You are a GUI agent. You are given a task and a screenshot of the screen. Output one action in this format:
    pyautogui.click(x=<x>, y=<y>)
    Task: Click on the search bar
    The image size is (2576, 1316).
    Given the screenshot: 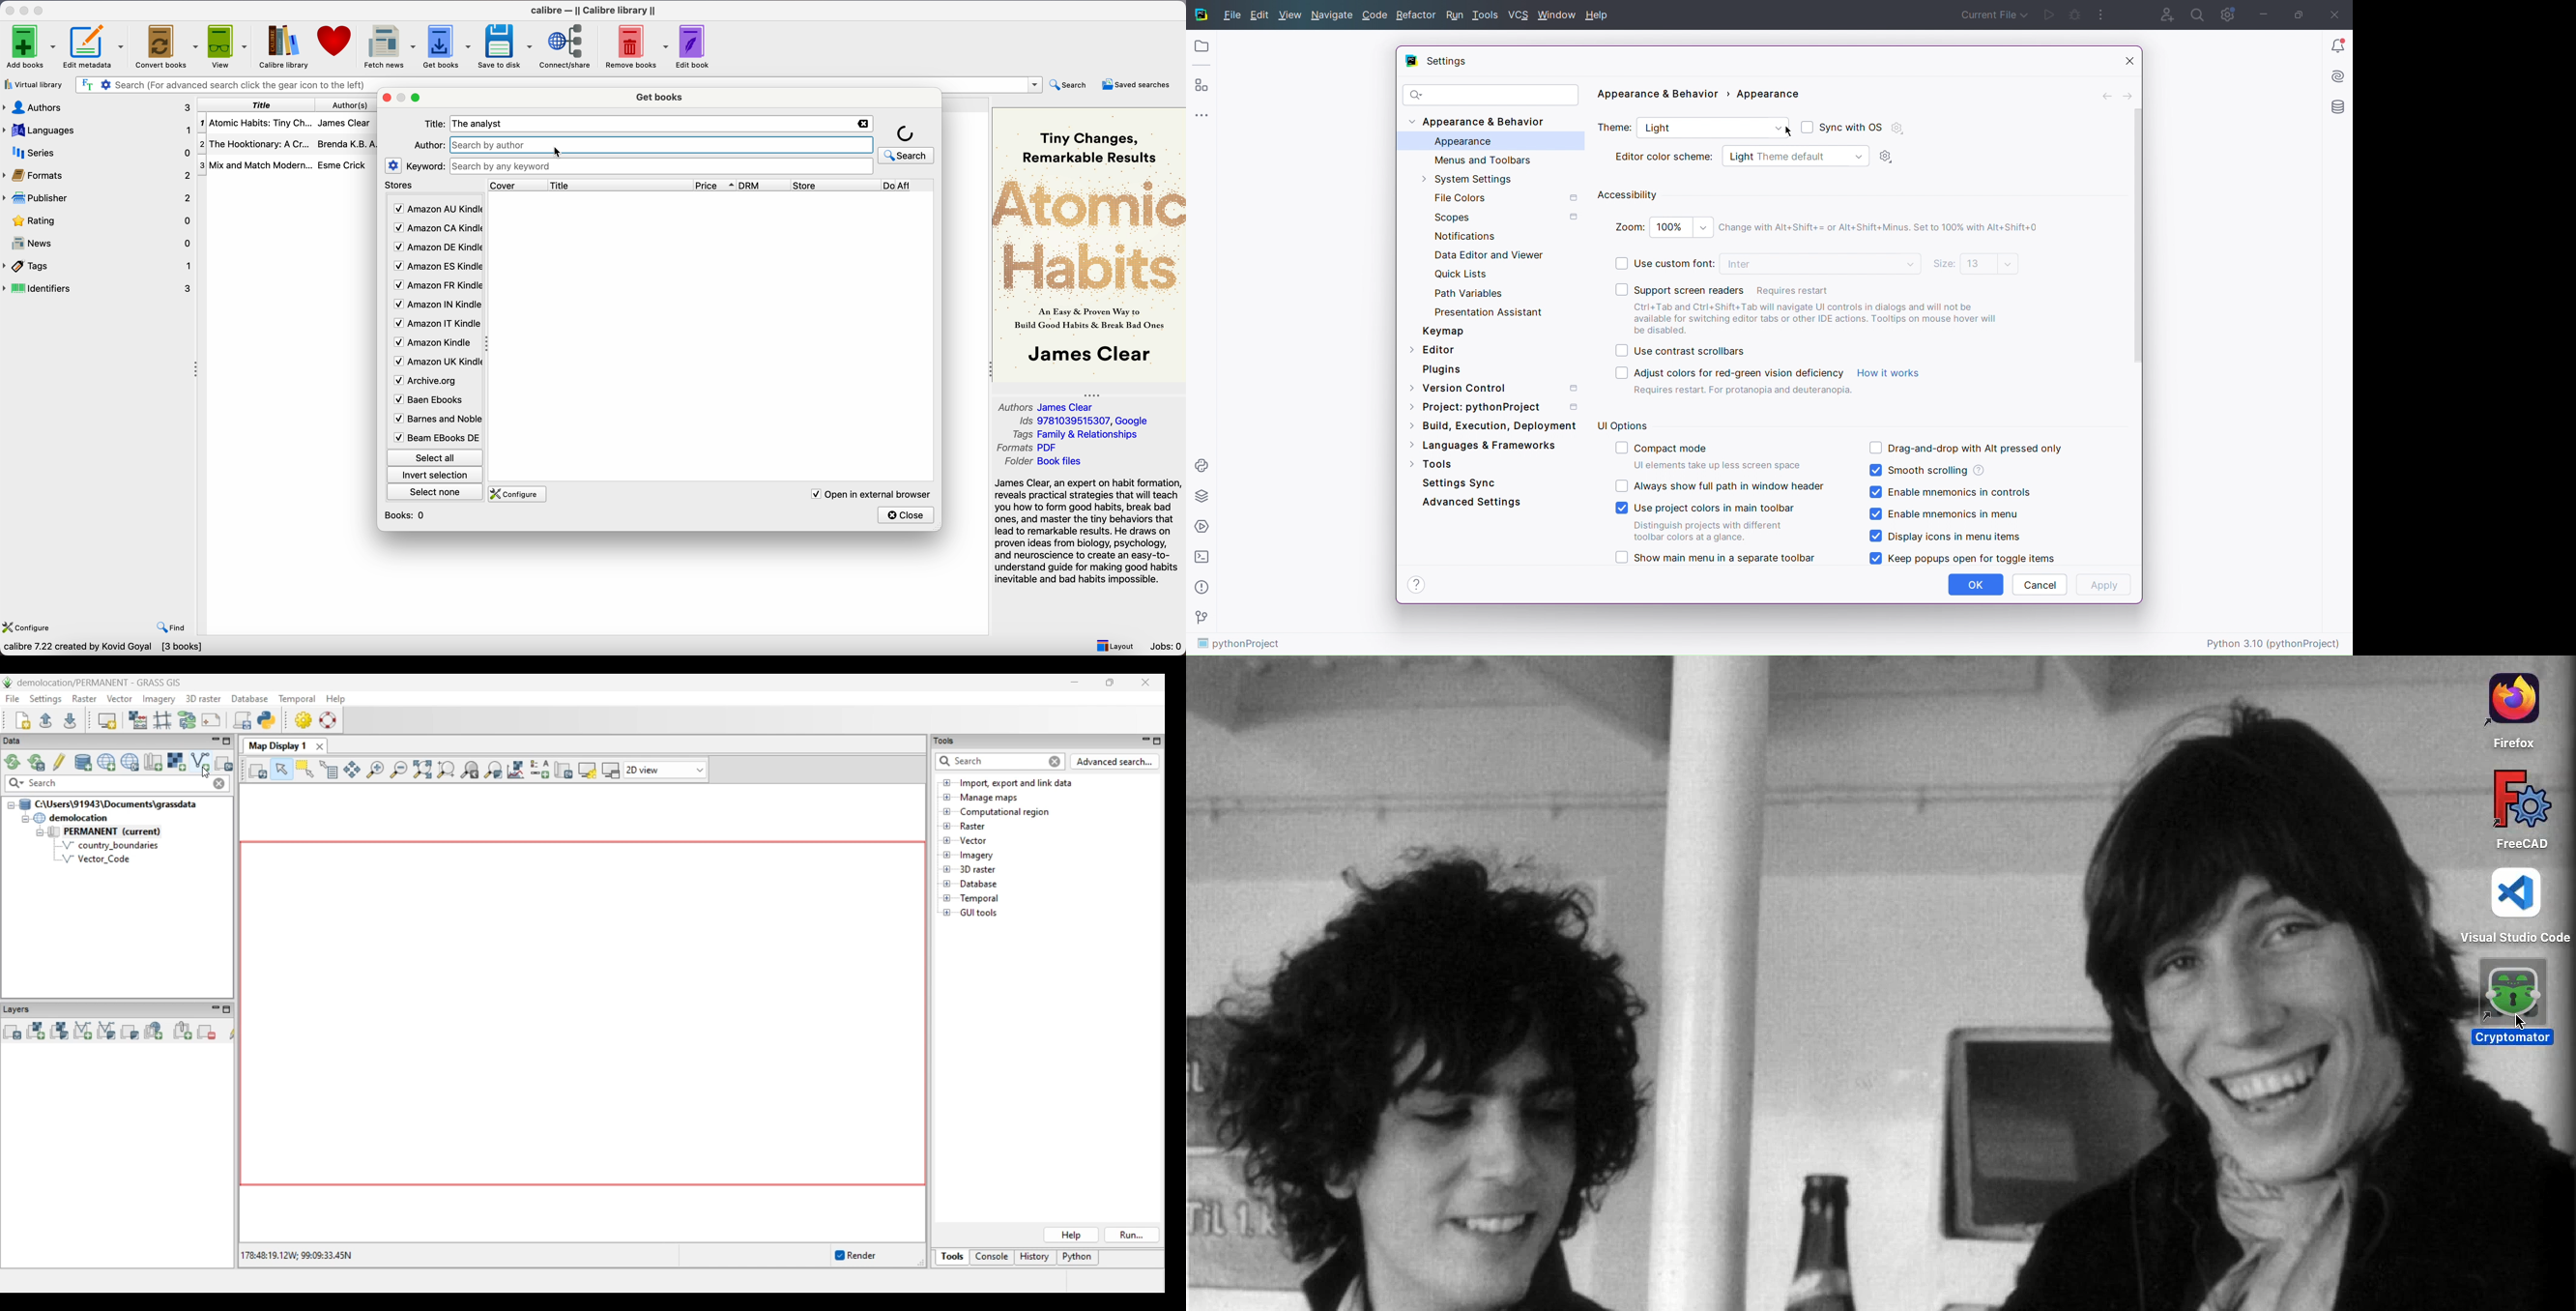 What is the action you would take?
    pyautogui.click(x=556, y=83)
    